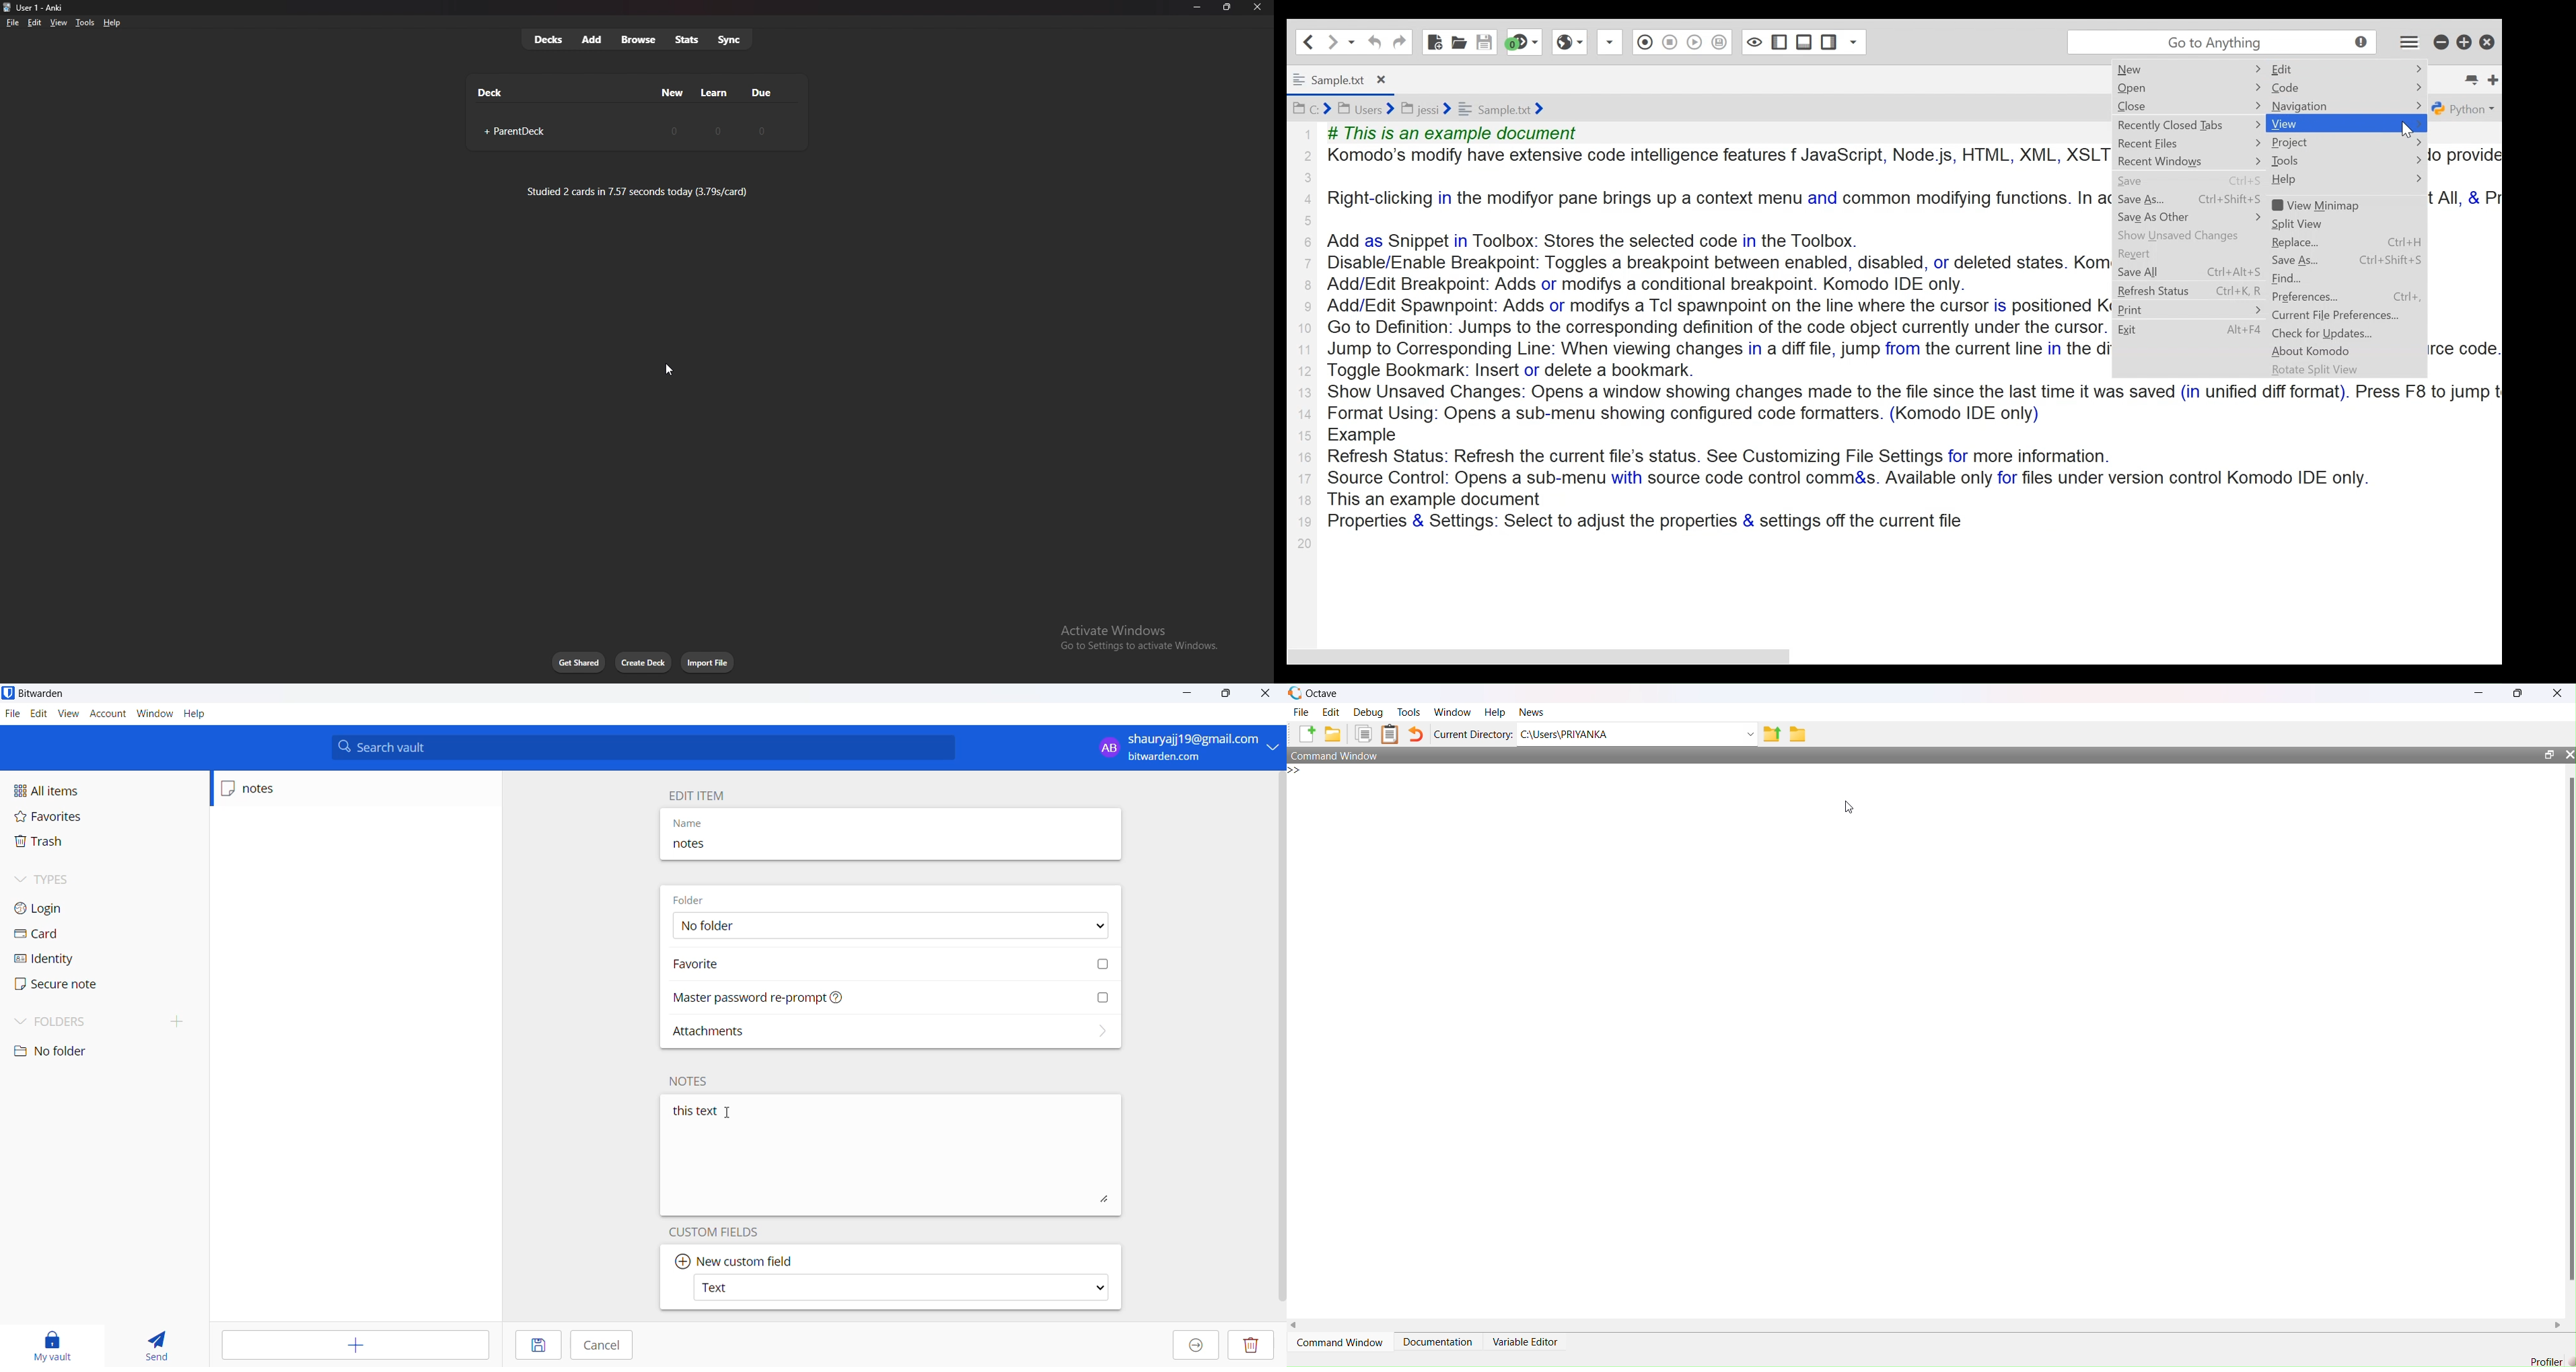  I want to click on Code, so click(2310, 88).